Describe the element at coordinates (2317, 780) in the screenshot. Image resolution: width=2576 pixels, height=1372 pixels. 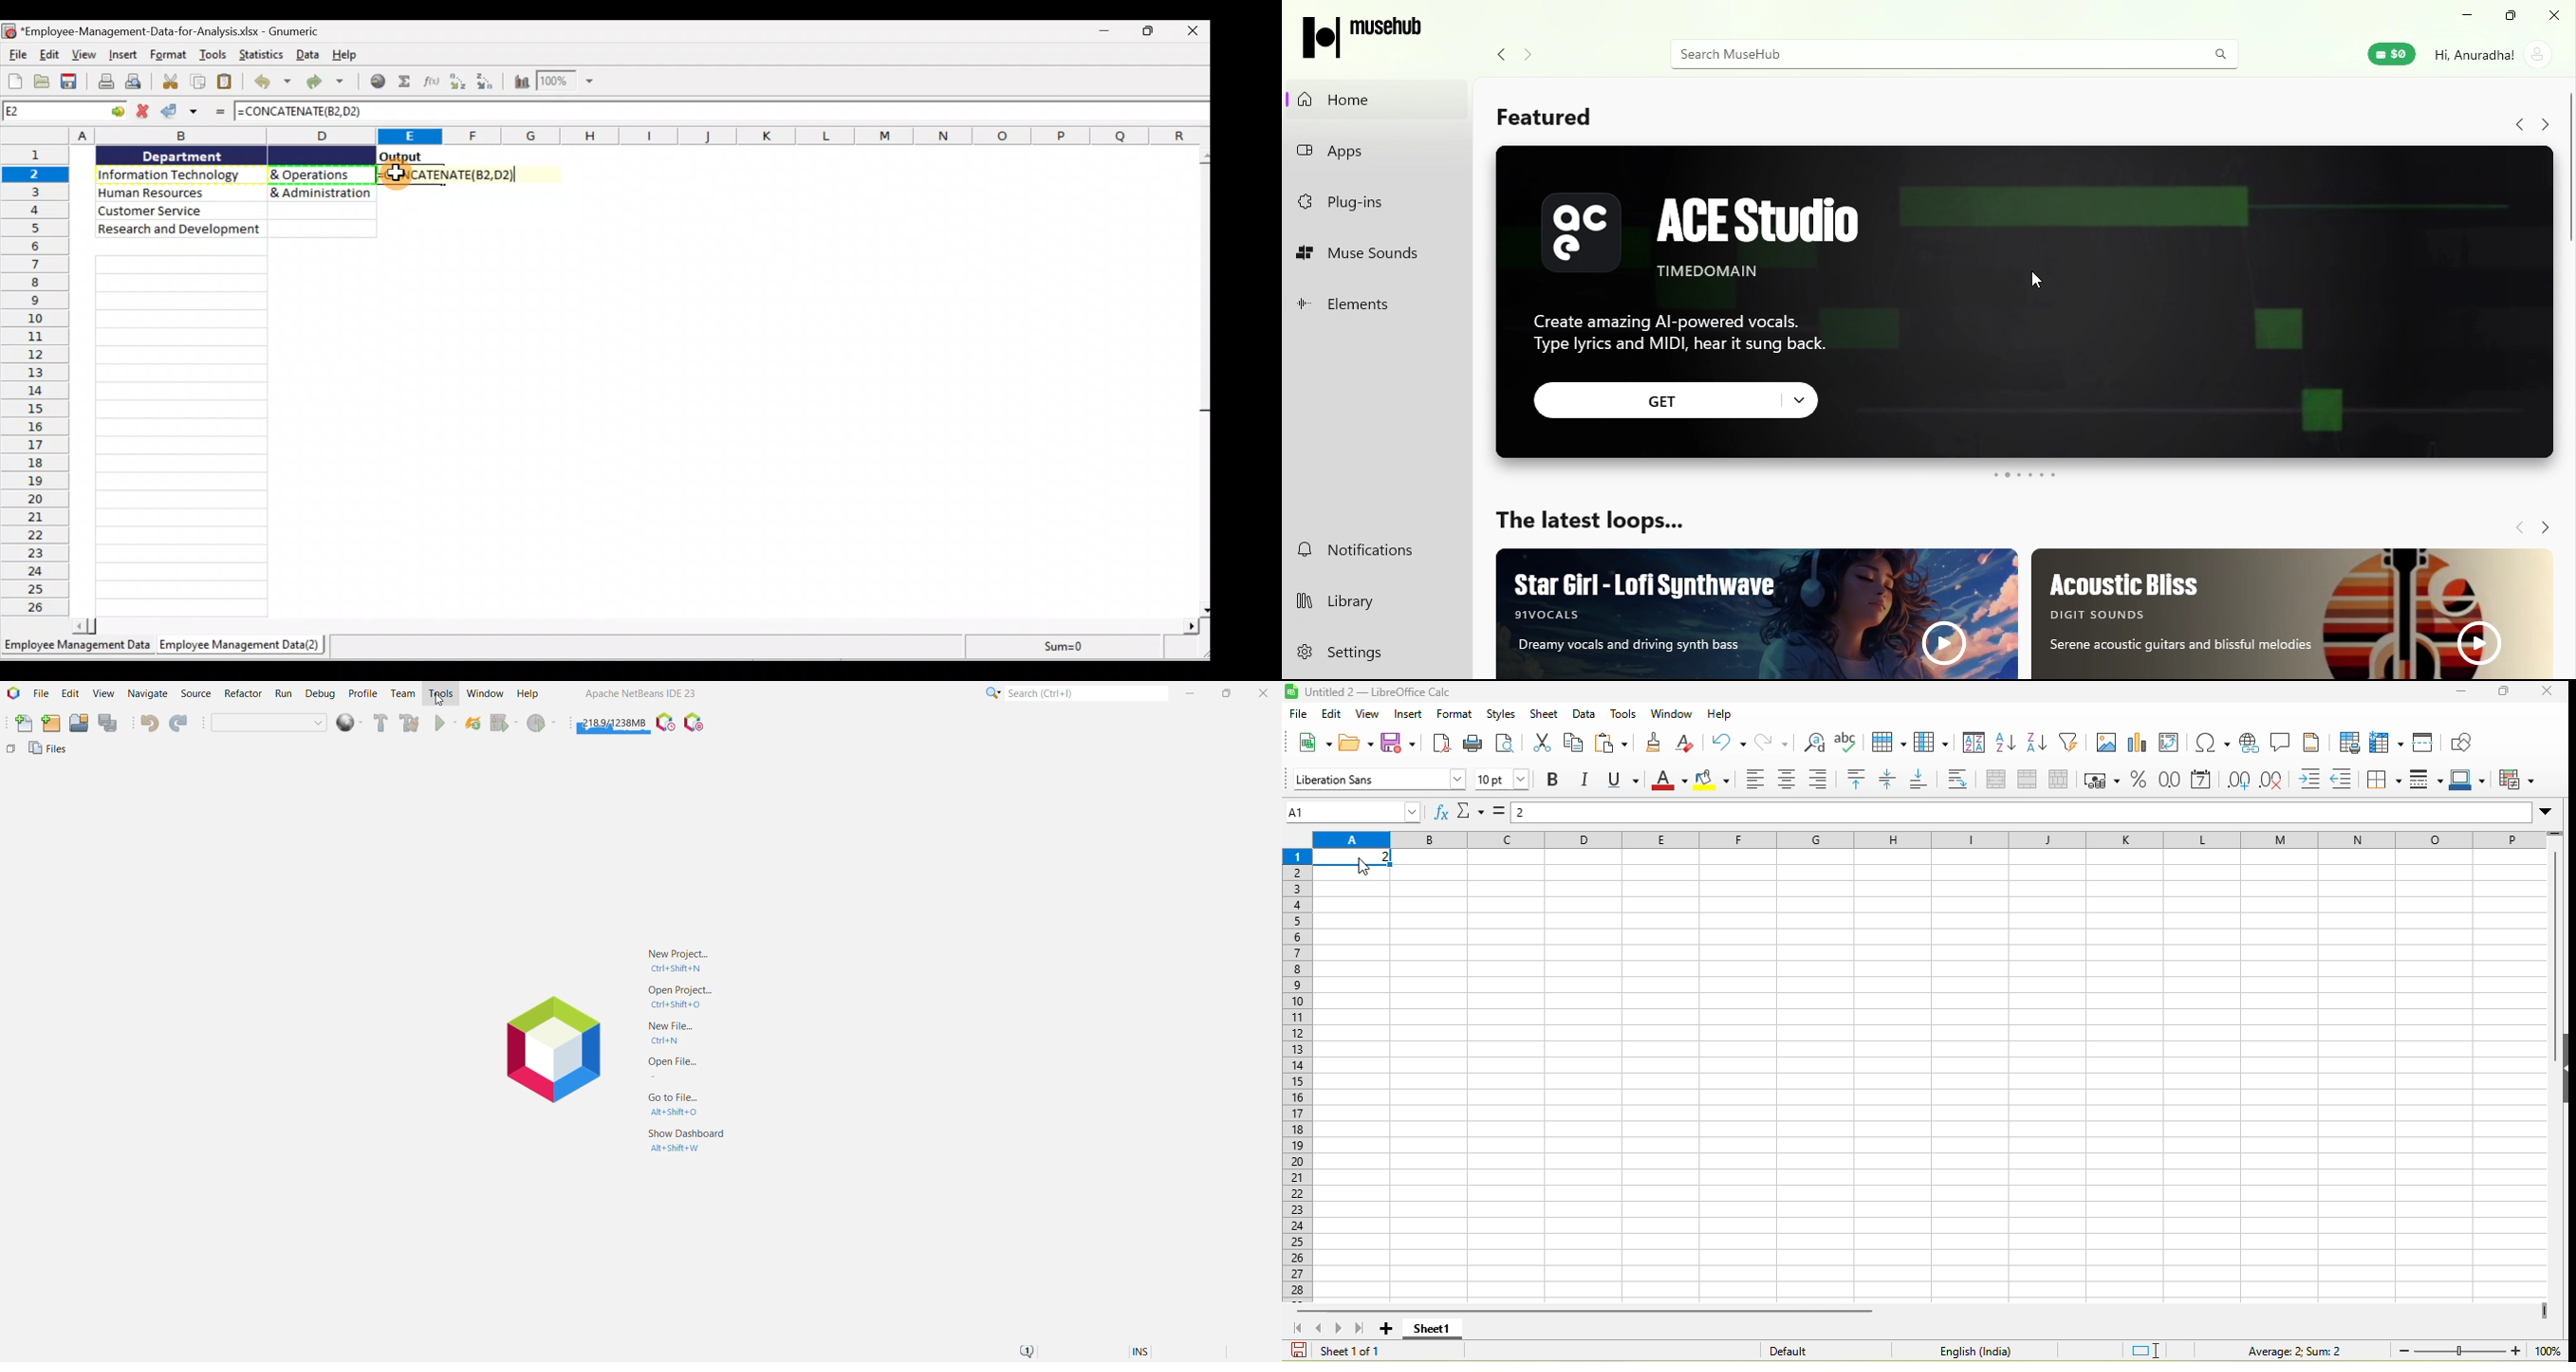
I see `increase indent` at that location.